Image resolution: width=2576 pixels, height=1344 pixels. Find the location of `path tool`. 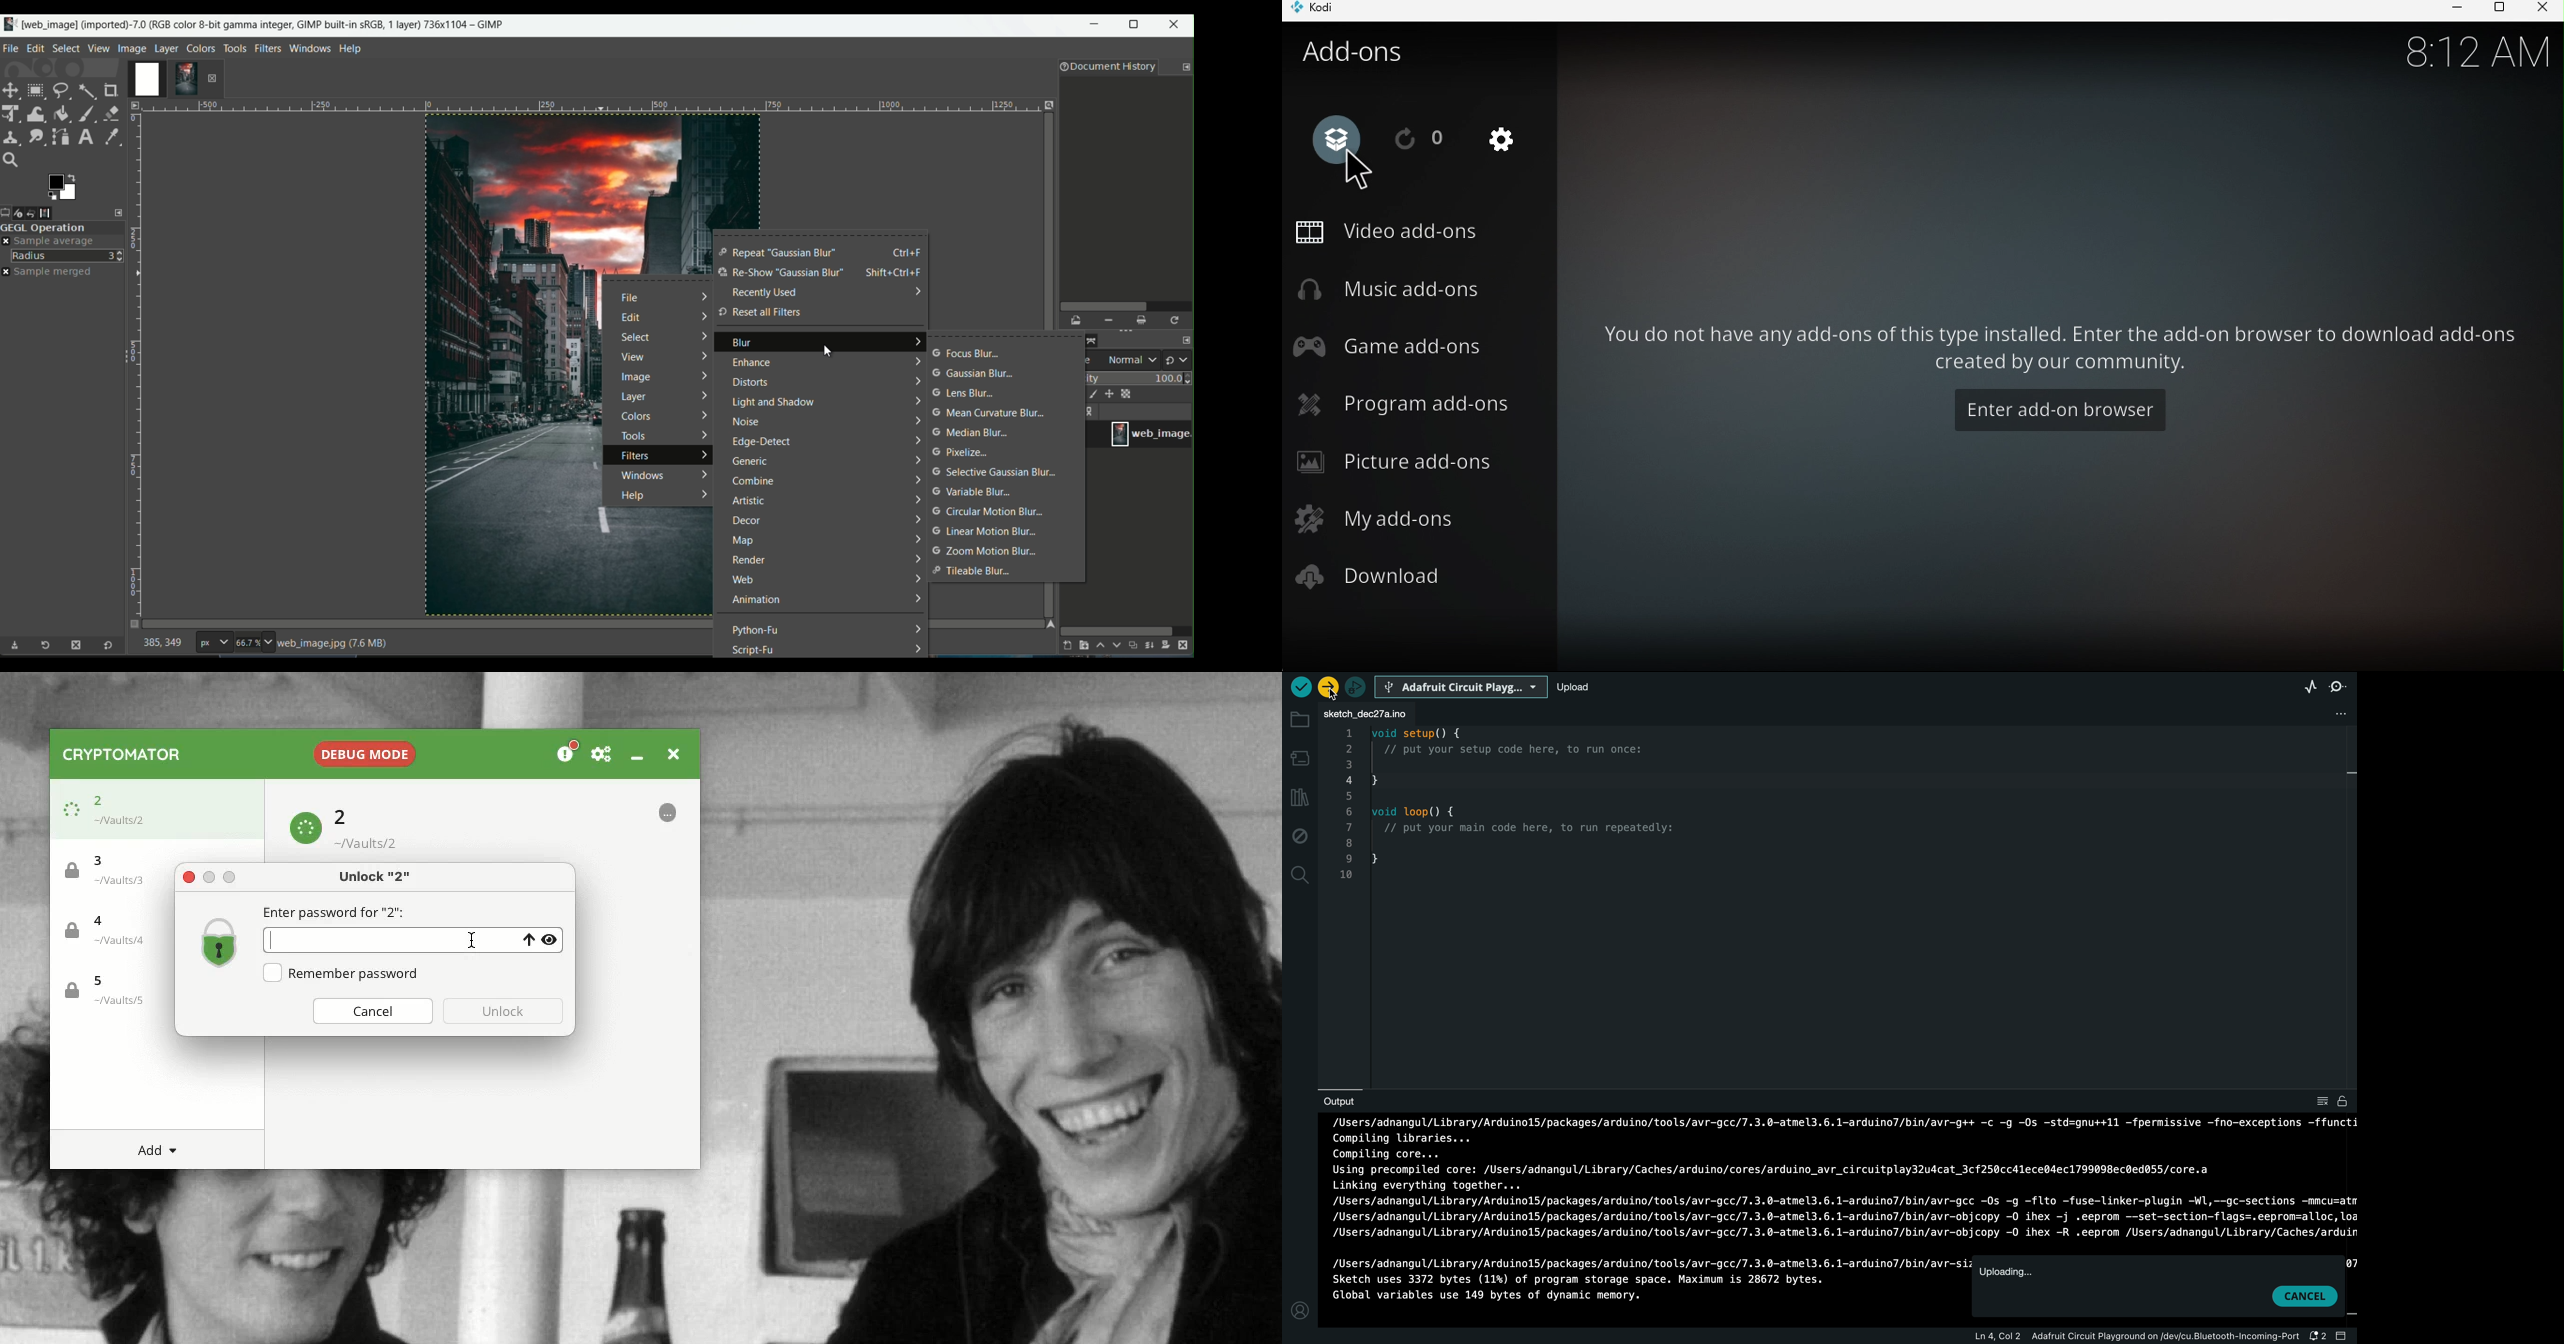

path tool is located at coordinates (62, 136).